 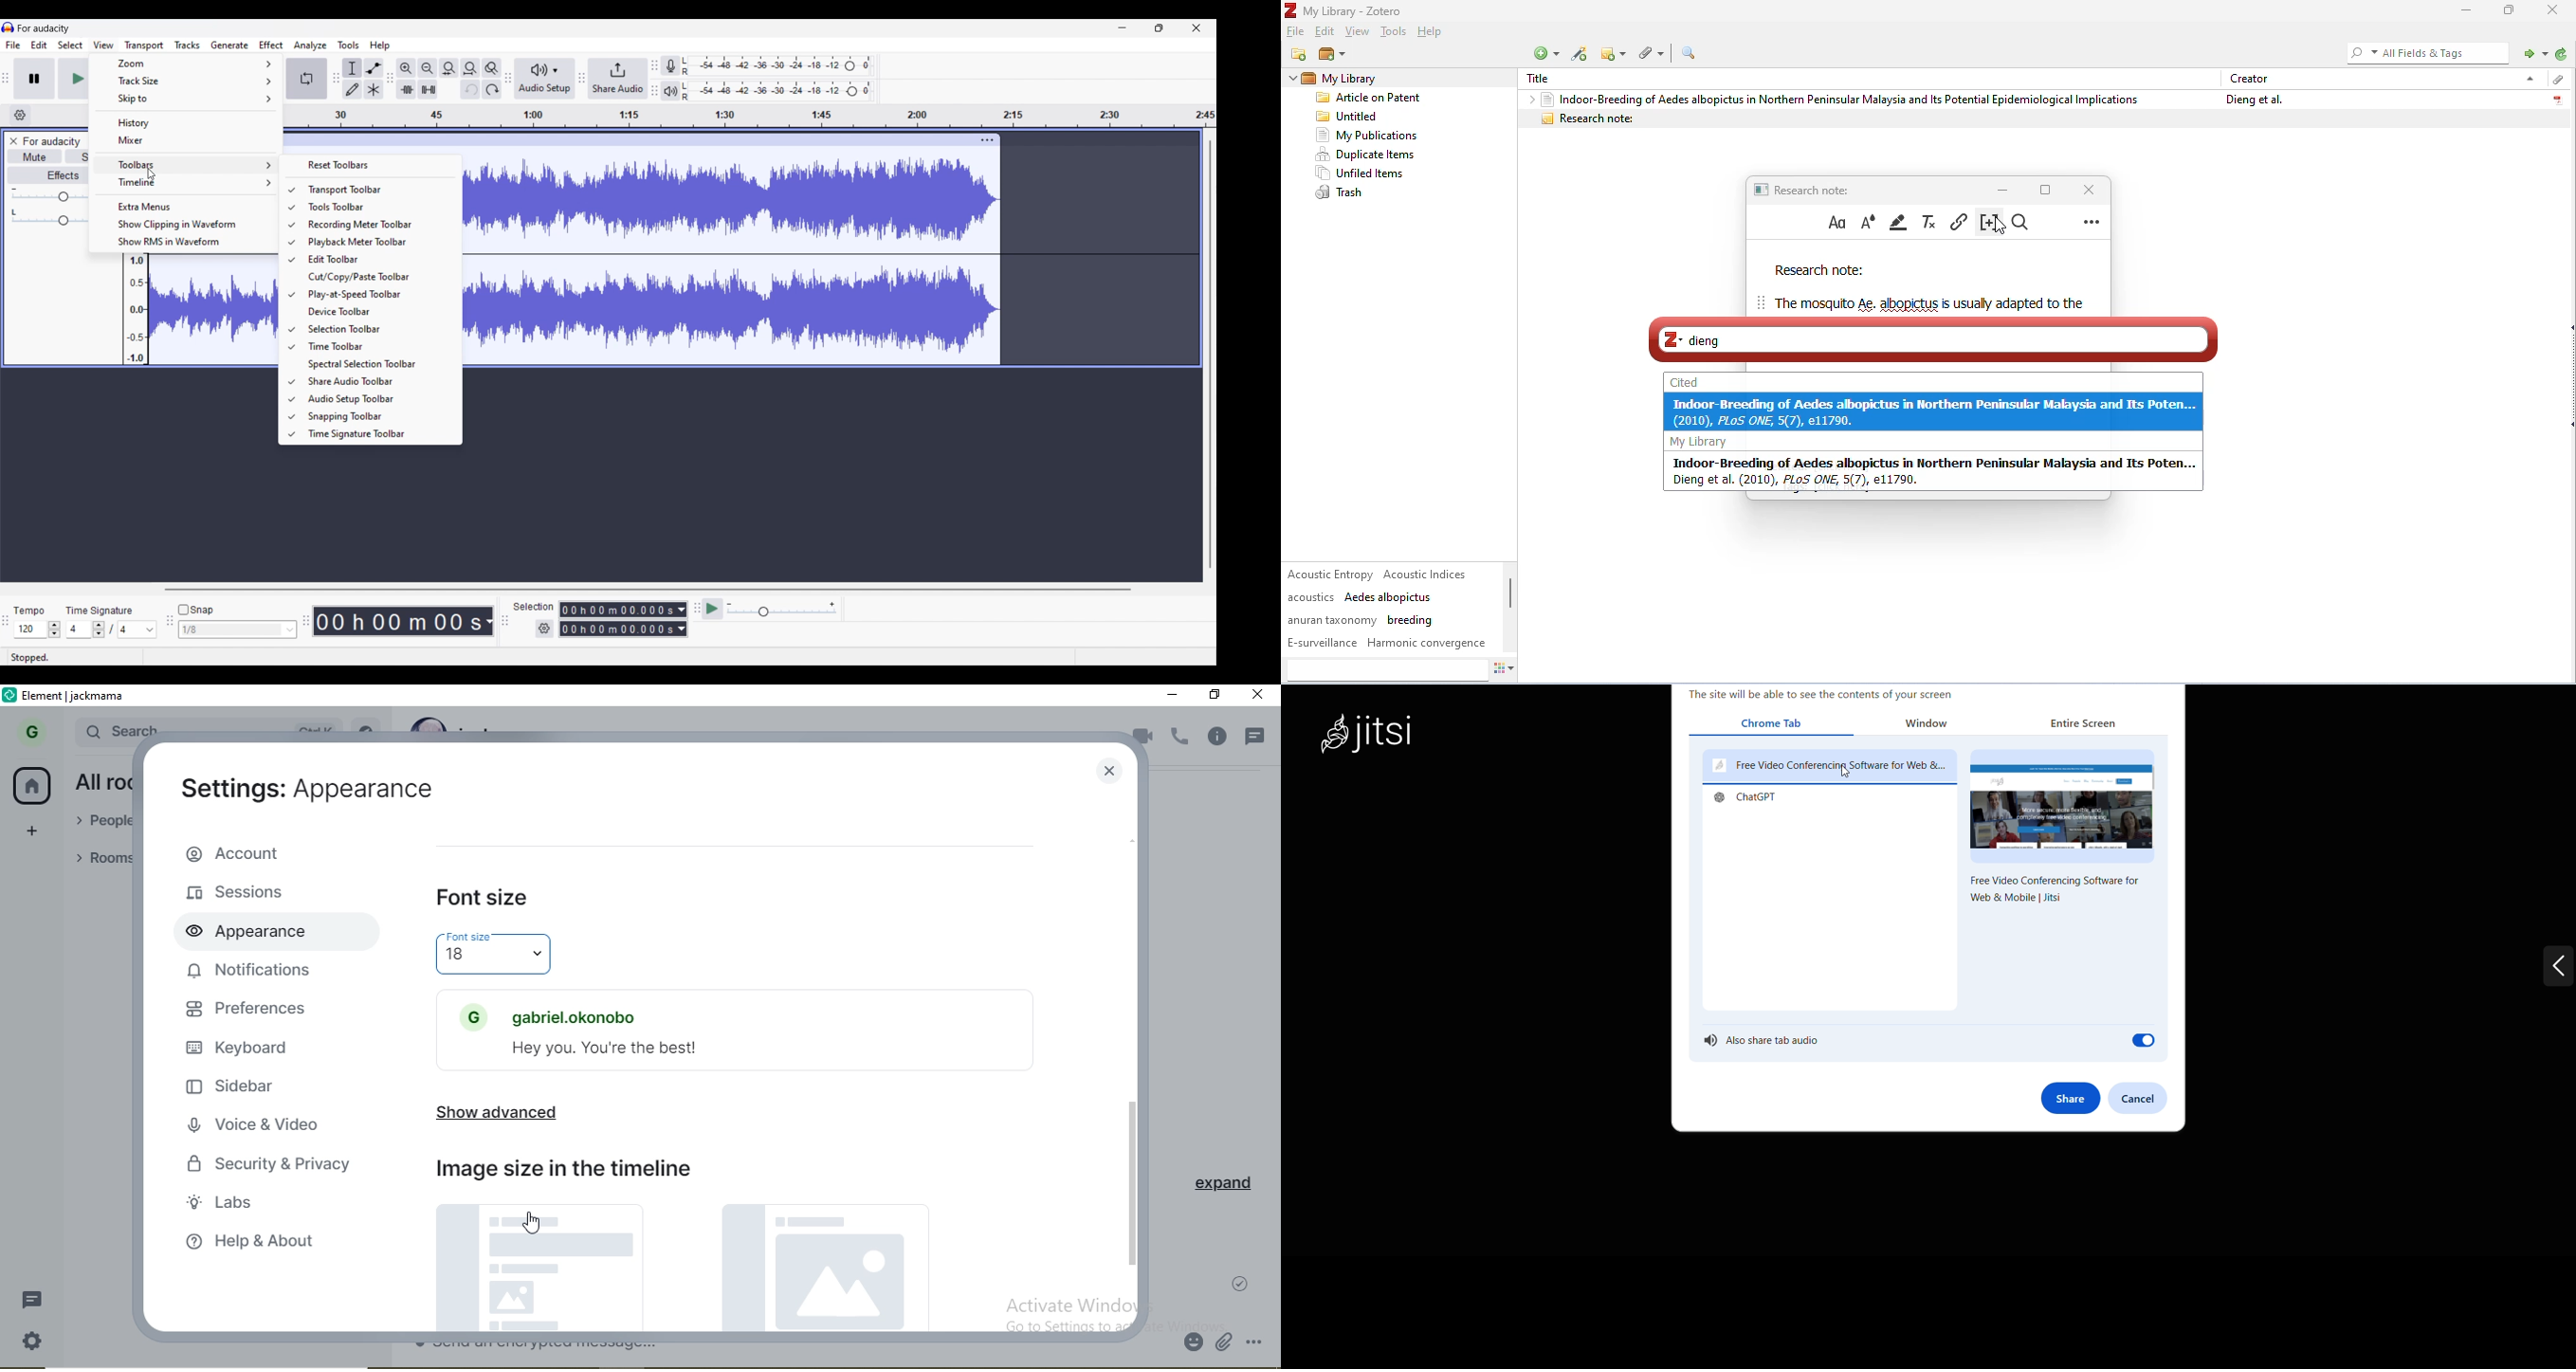 What do you see at coordinates (380, 46) in the screenshot?
I see `Help` at bounding box center [380, 46].